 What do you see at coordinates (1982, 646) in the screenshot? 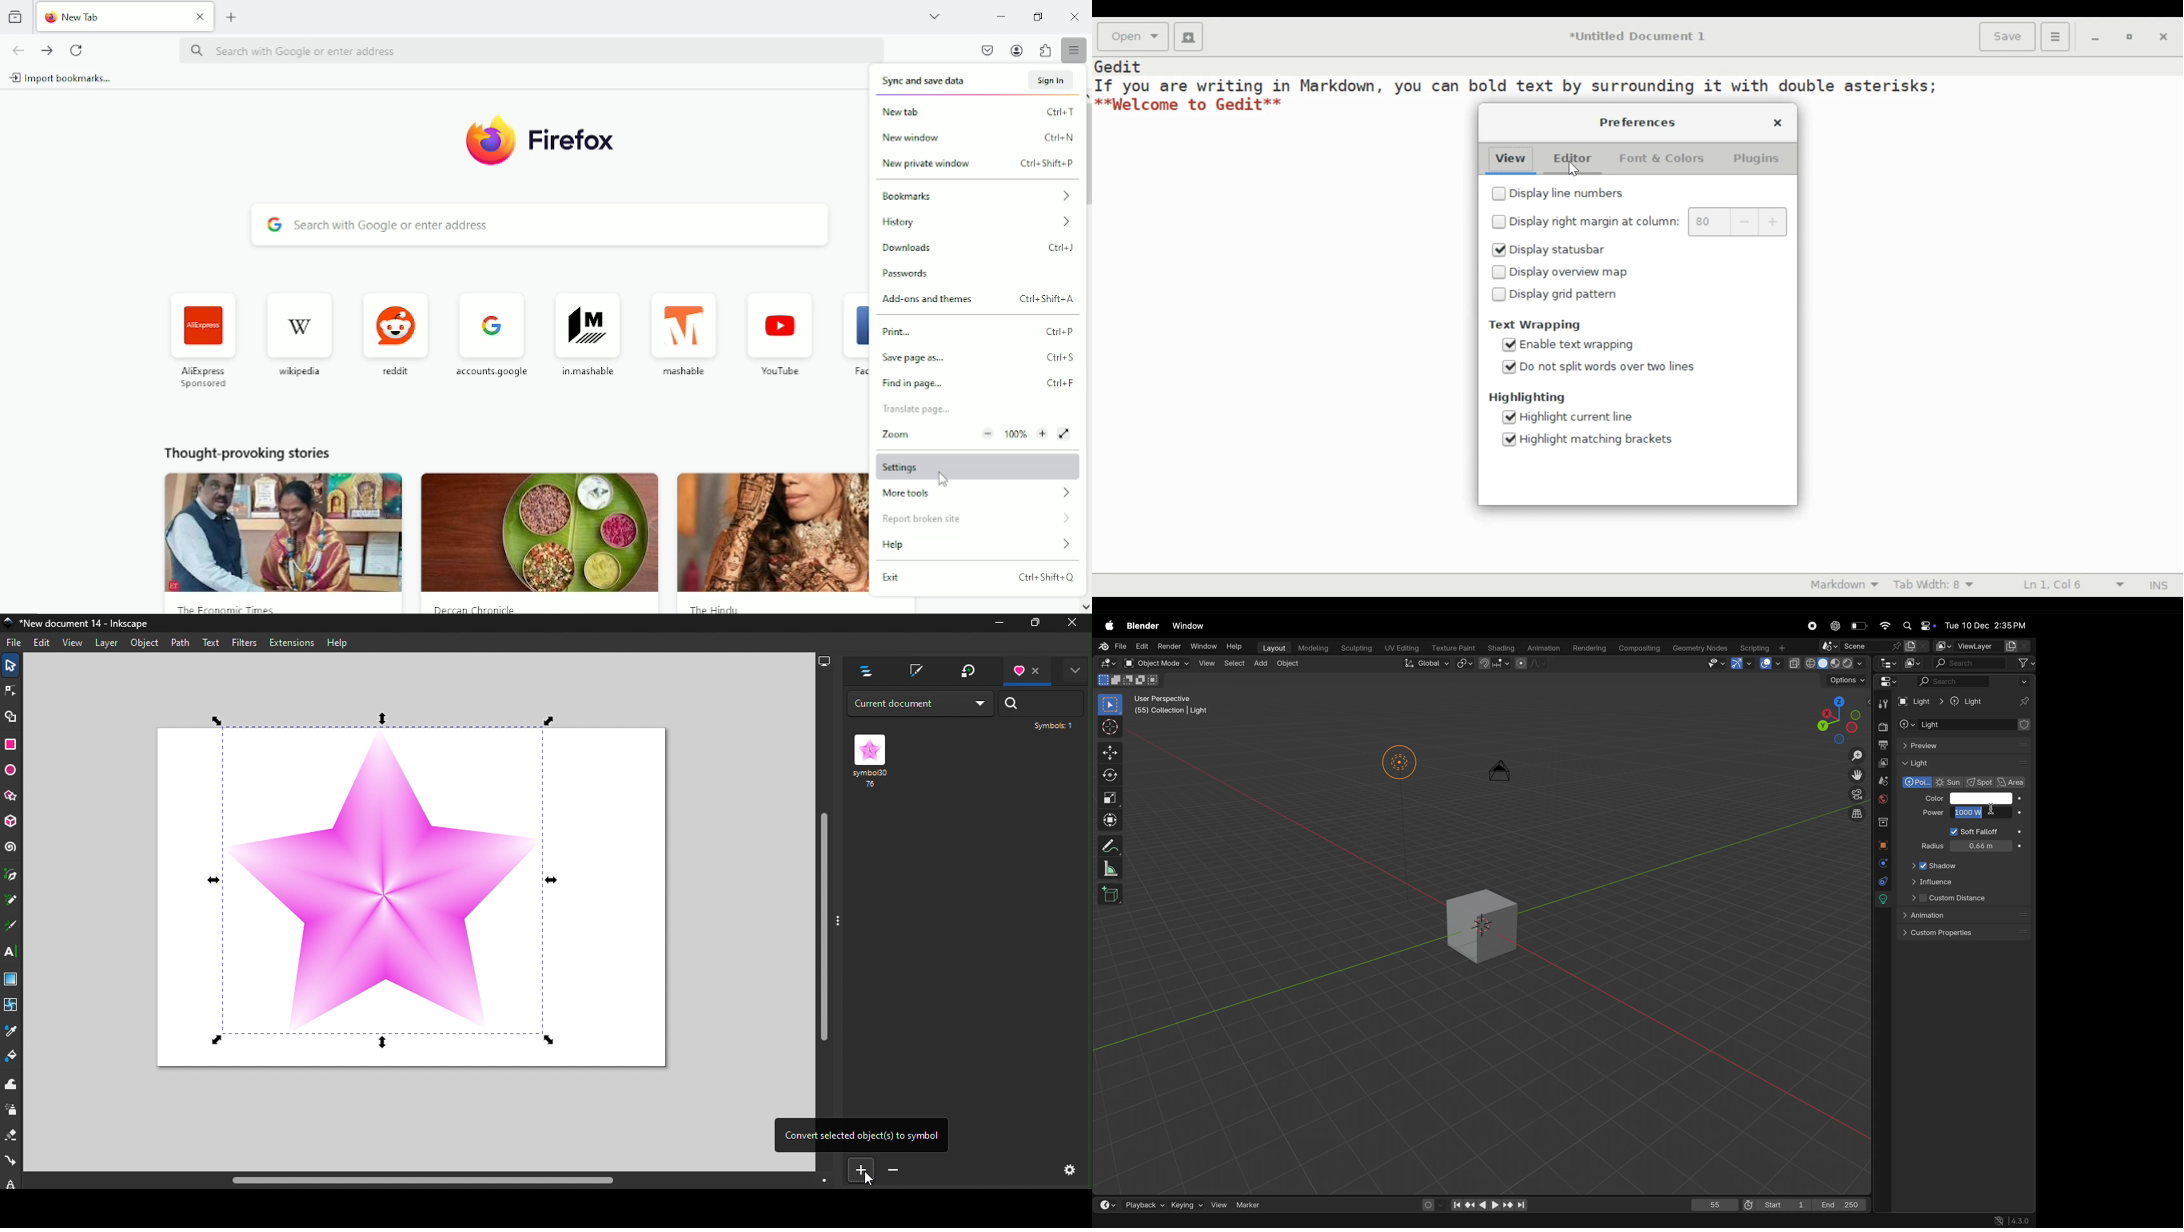
I see `view layer` at bounding box center [1982, 646].